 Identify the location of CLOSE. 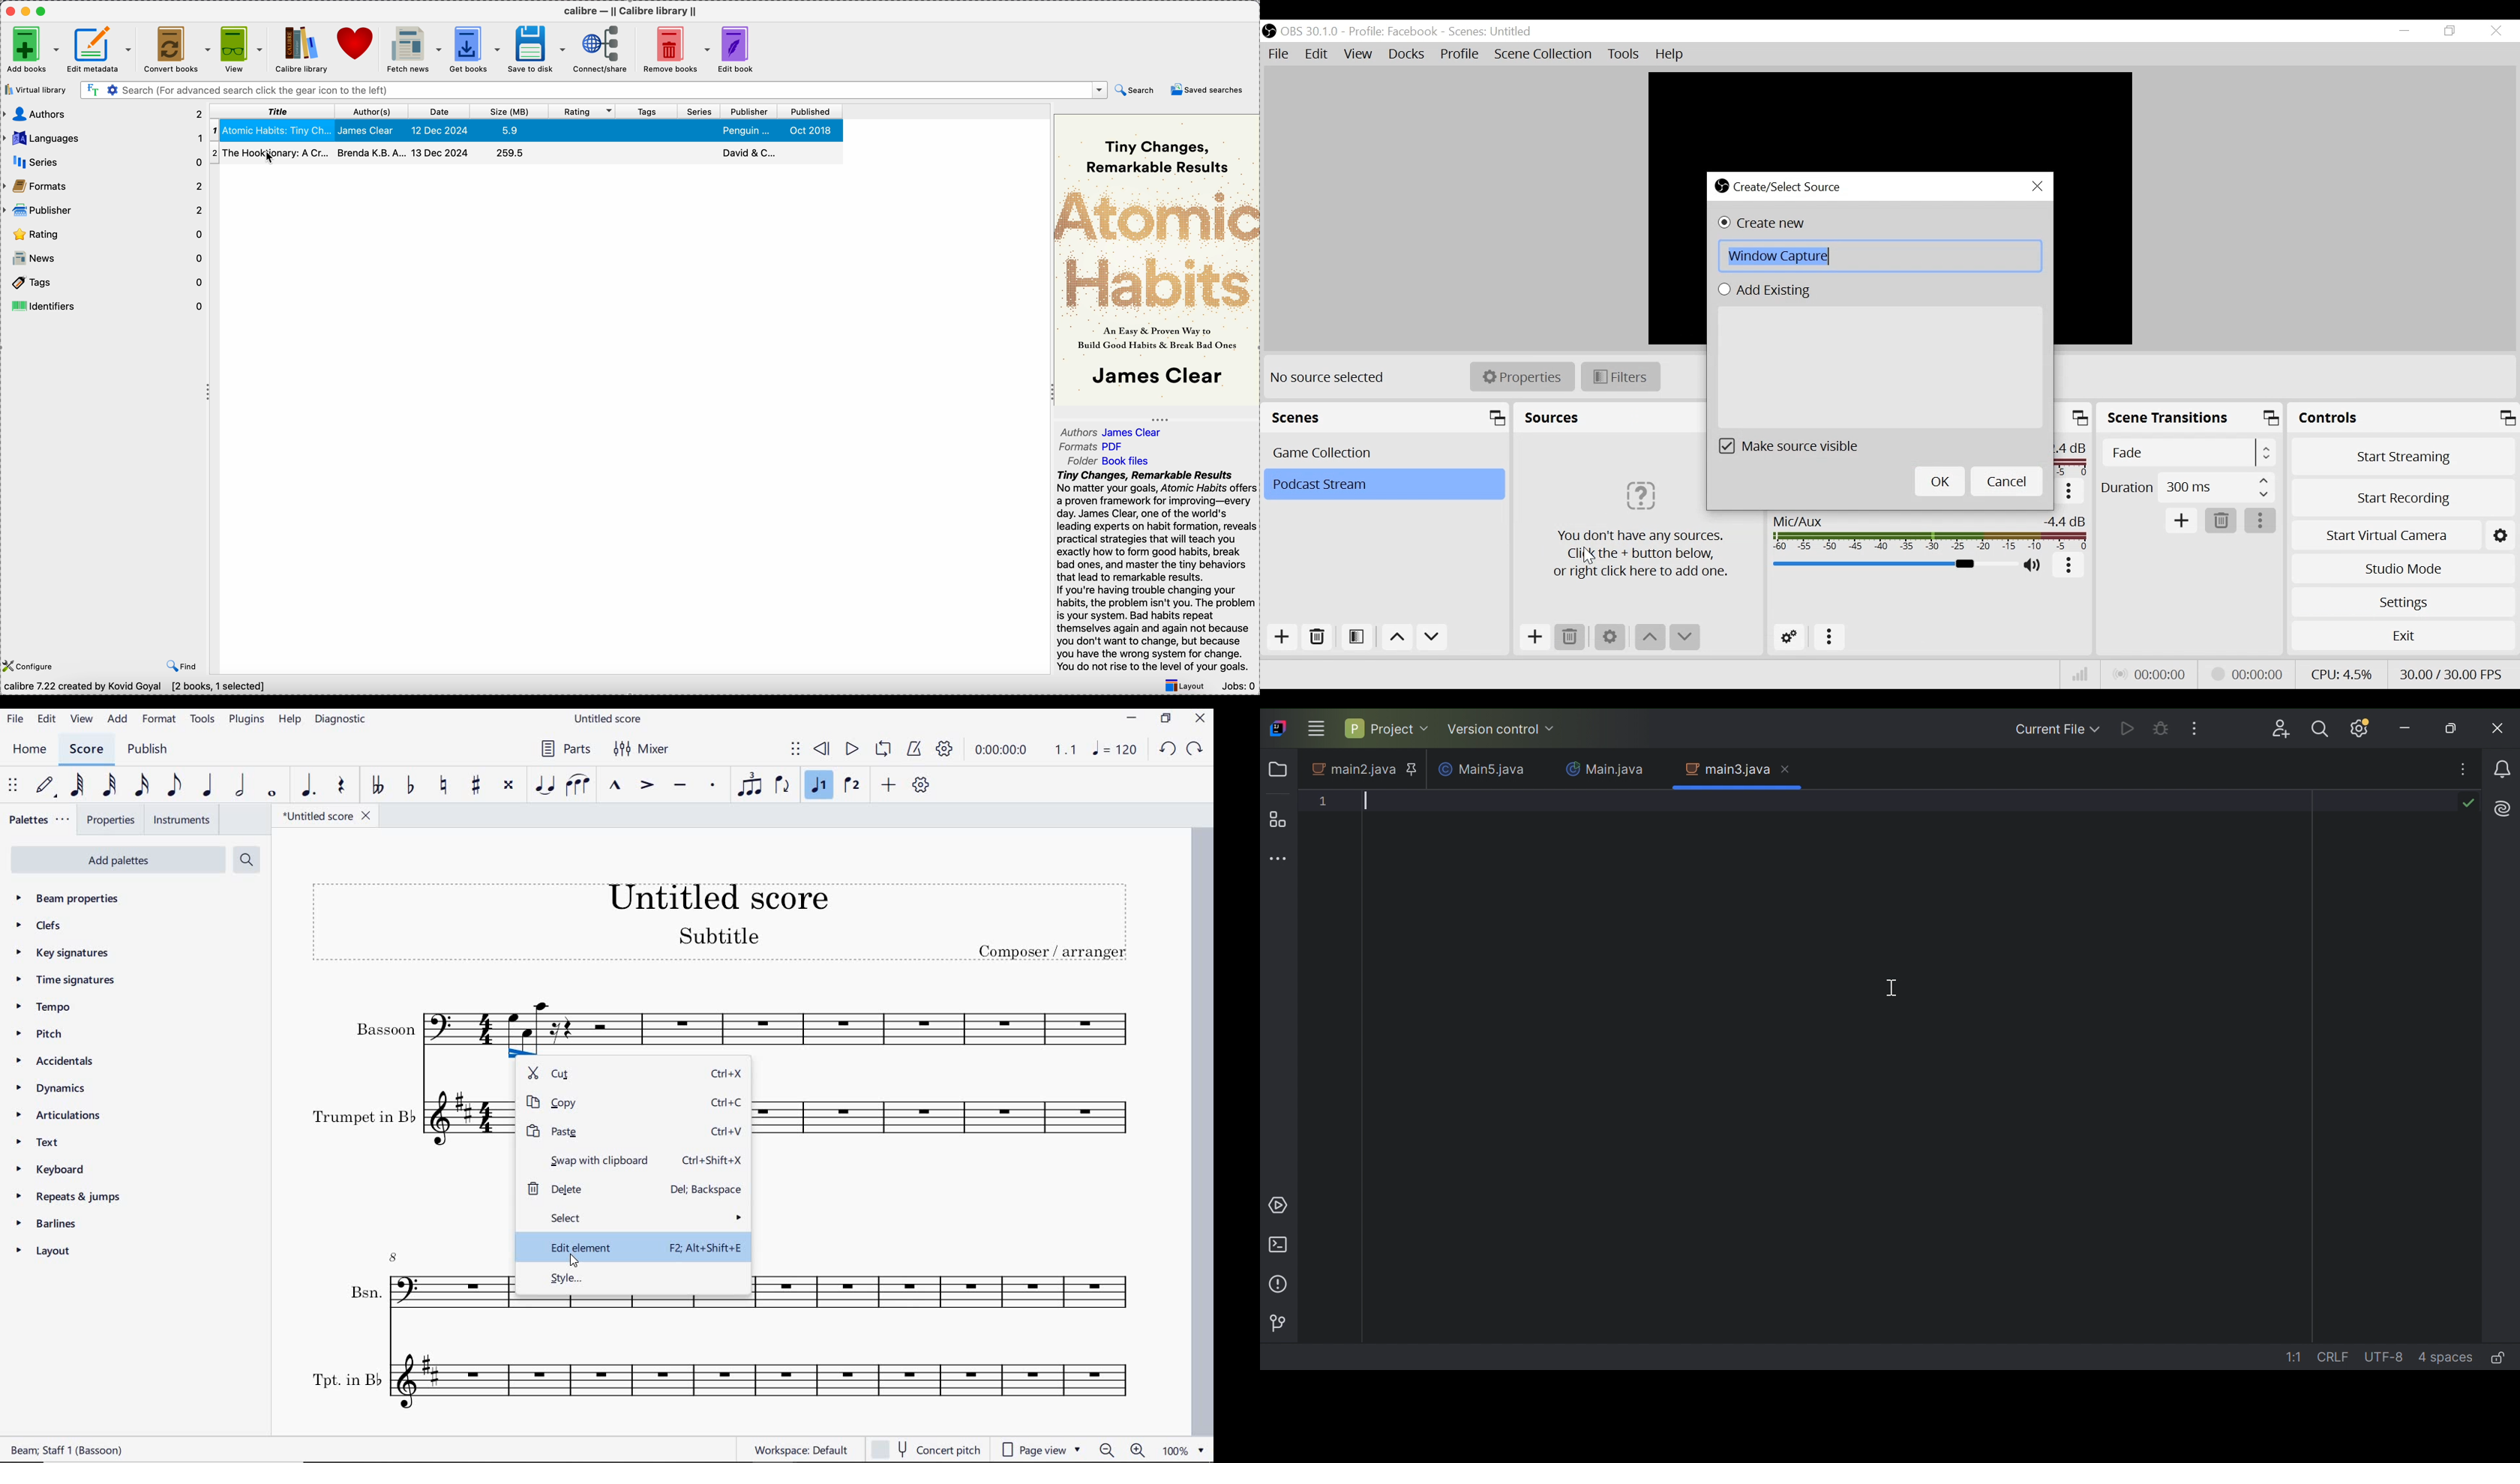
(1201, 720).